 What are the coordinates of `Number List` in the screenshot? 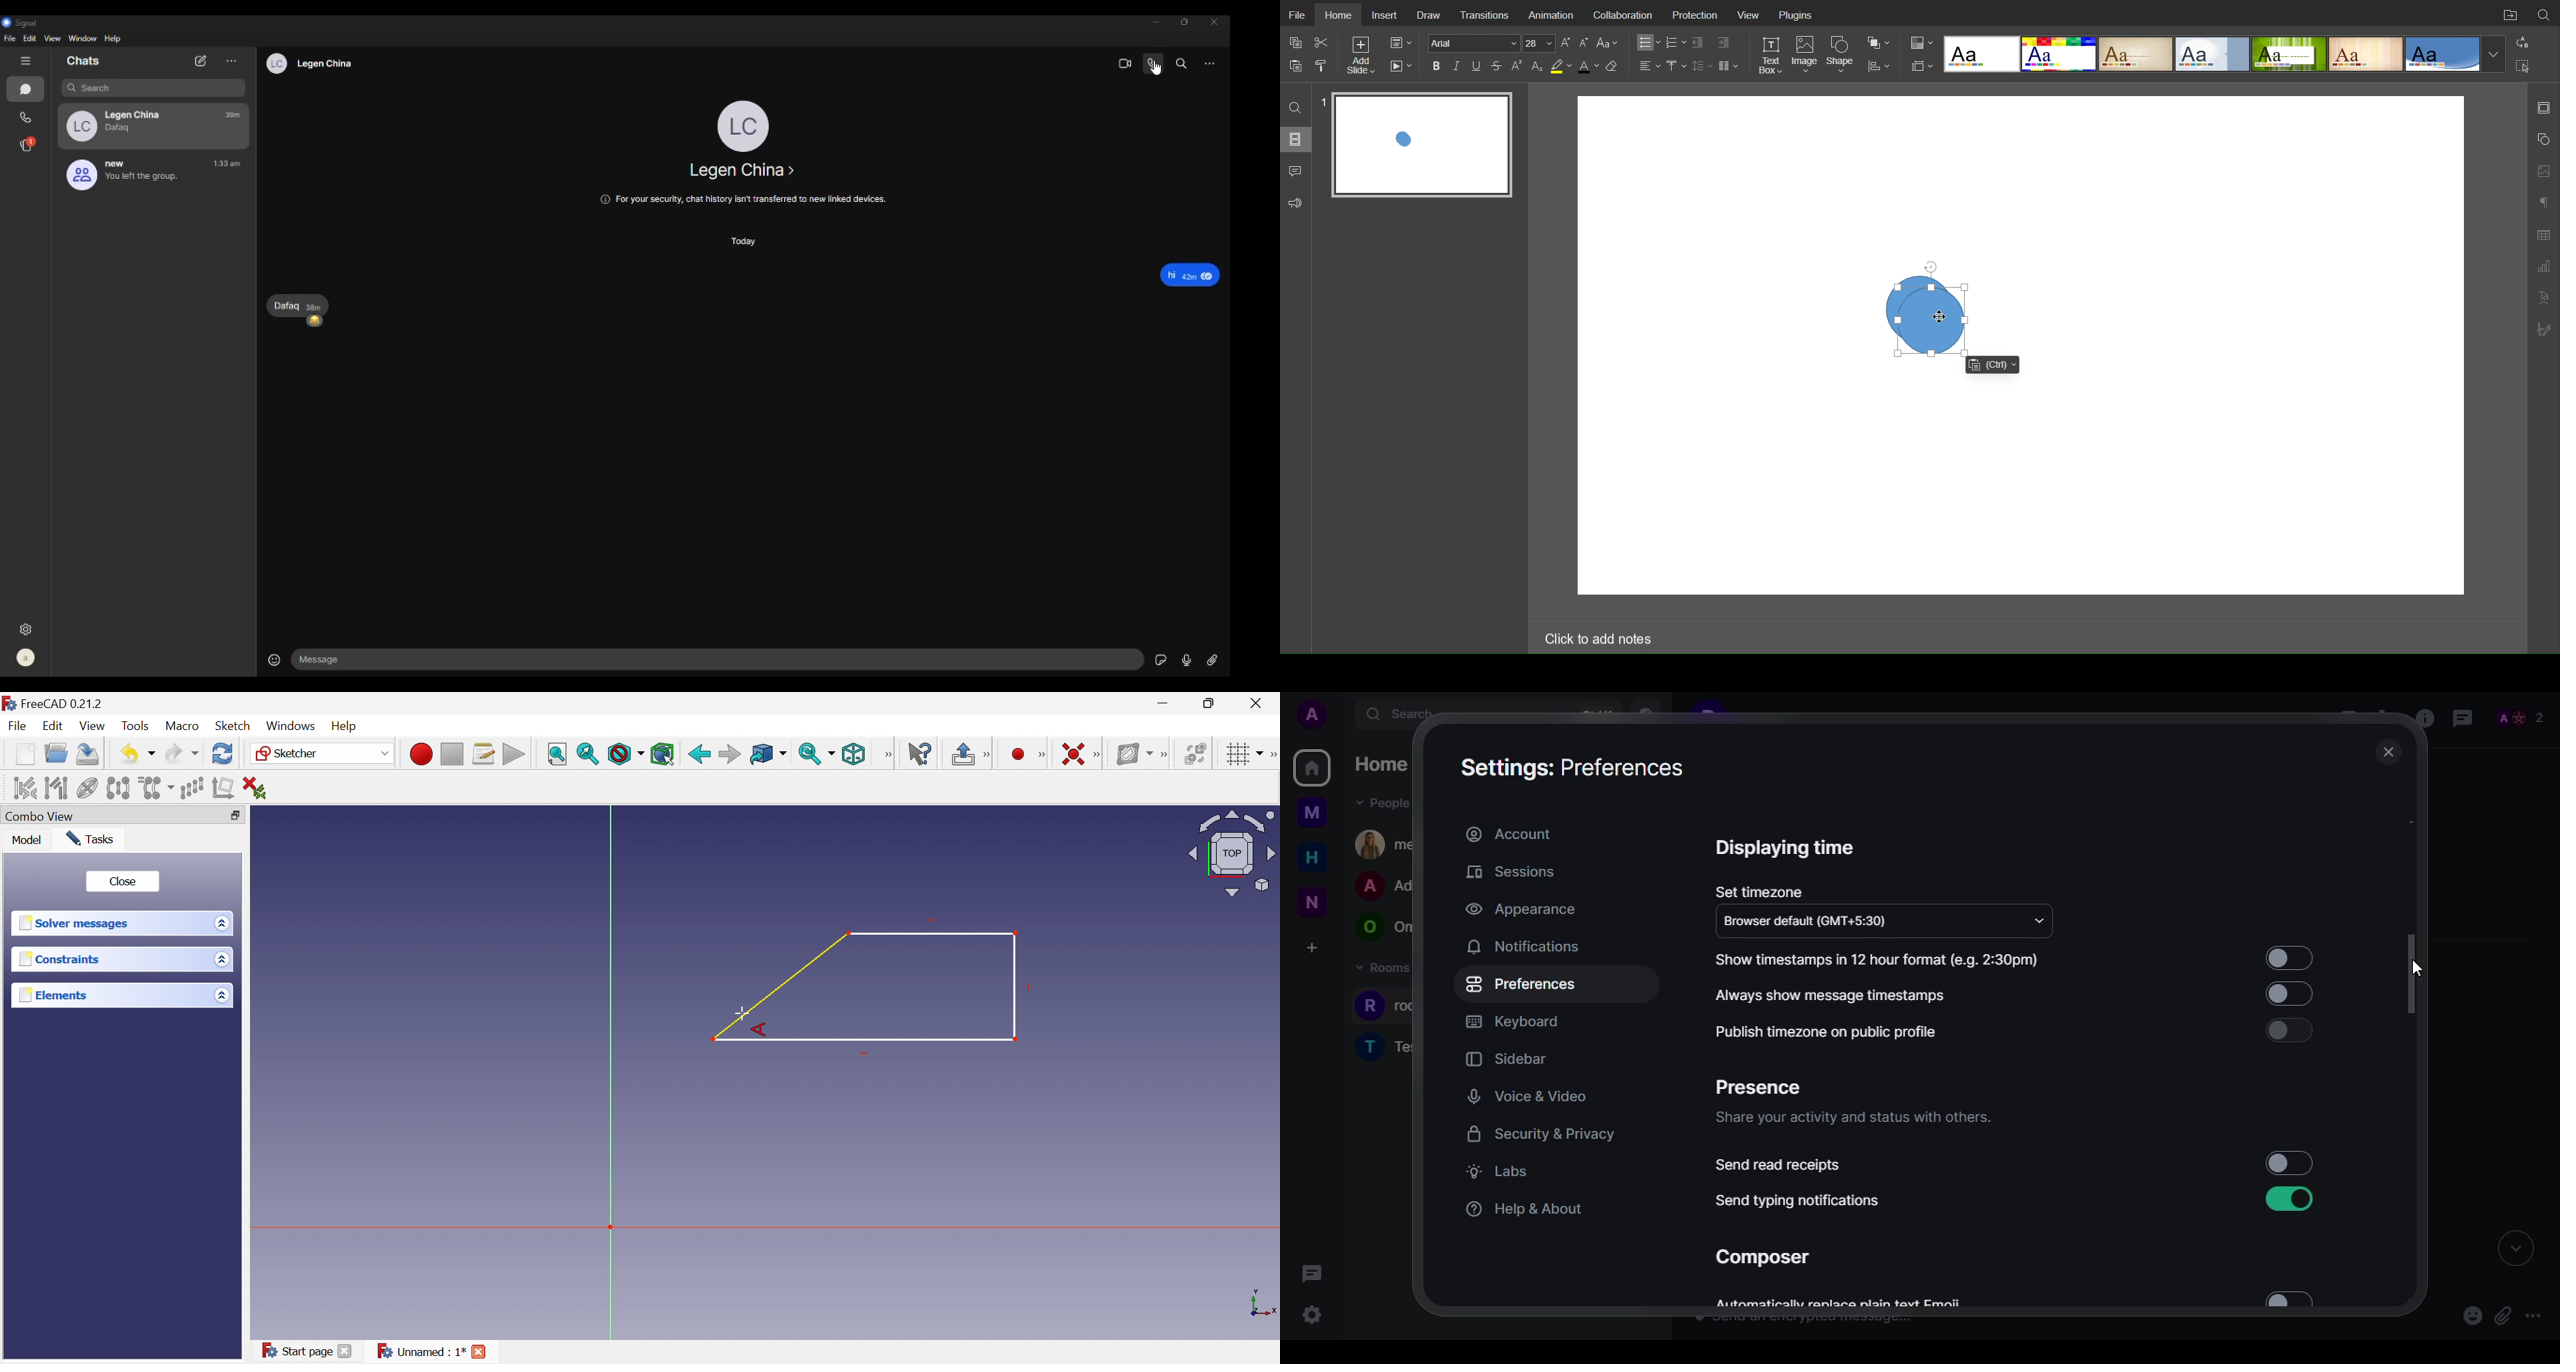 It's located at (1675, 43).